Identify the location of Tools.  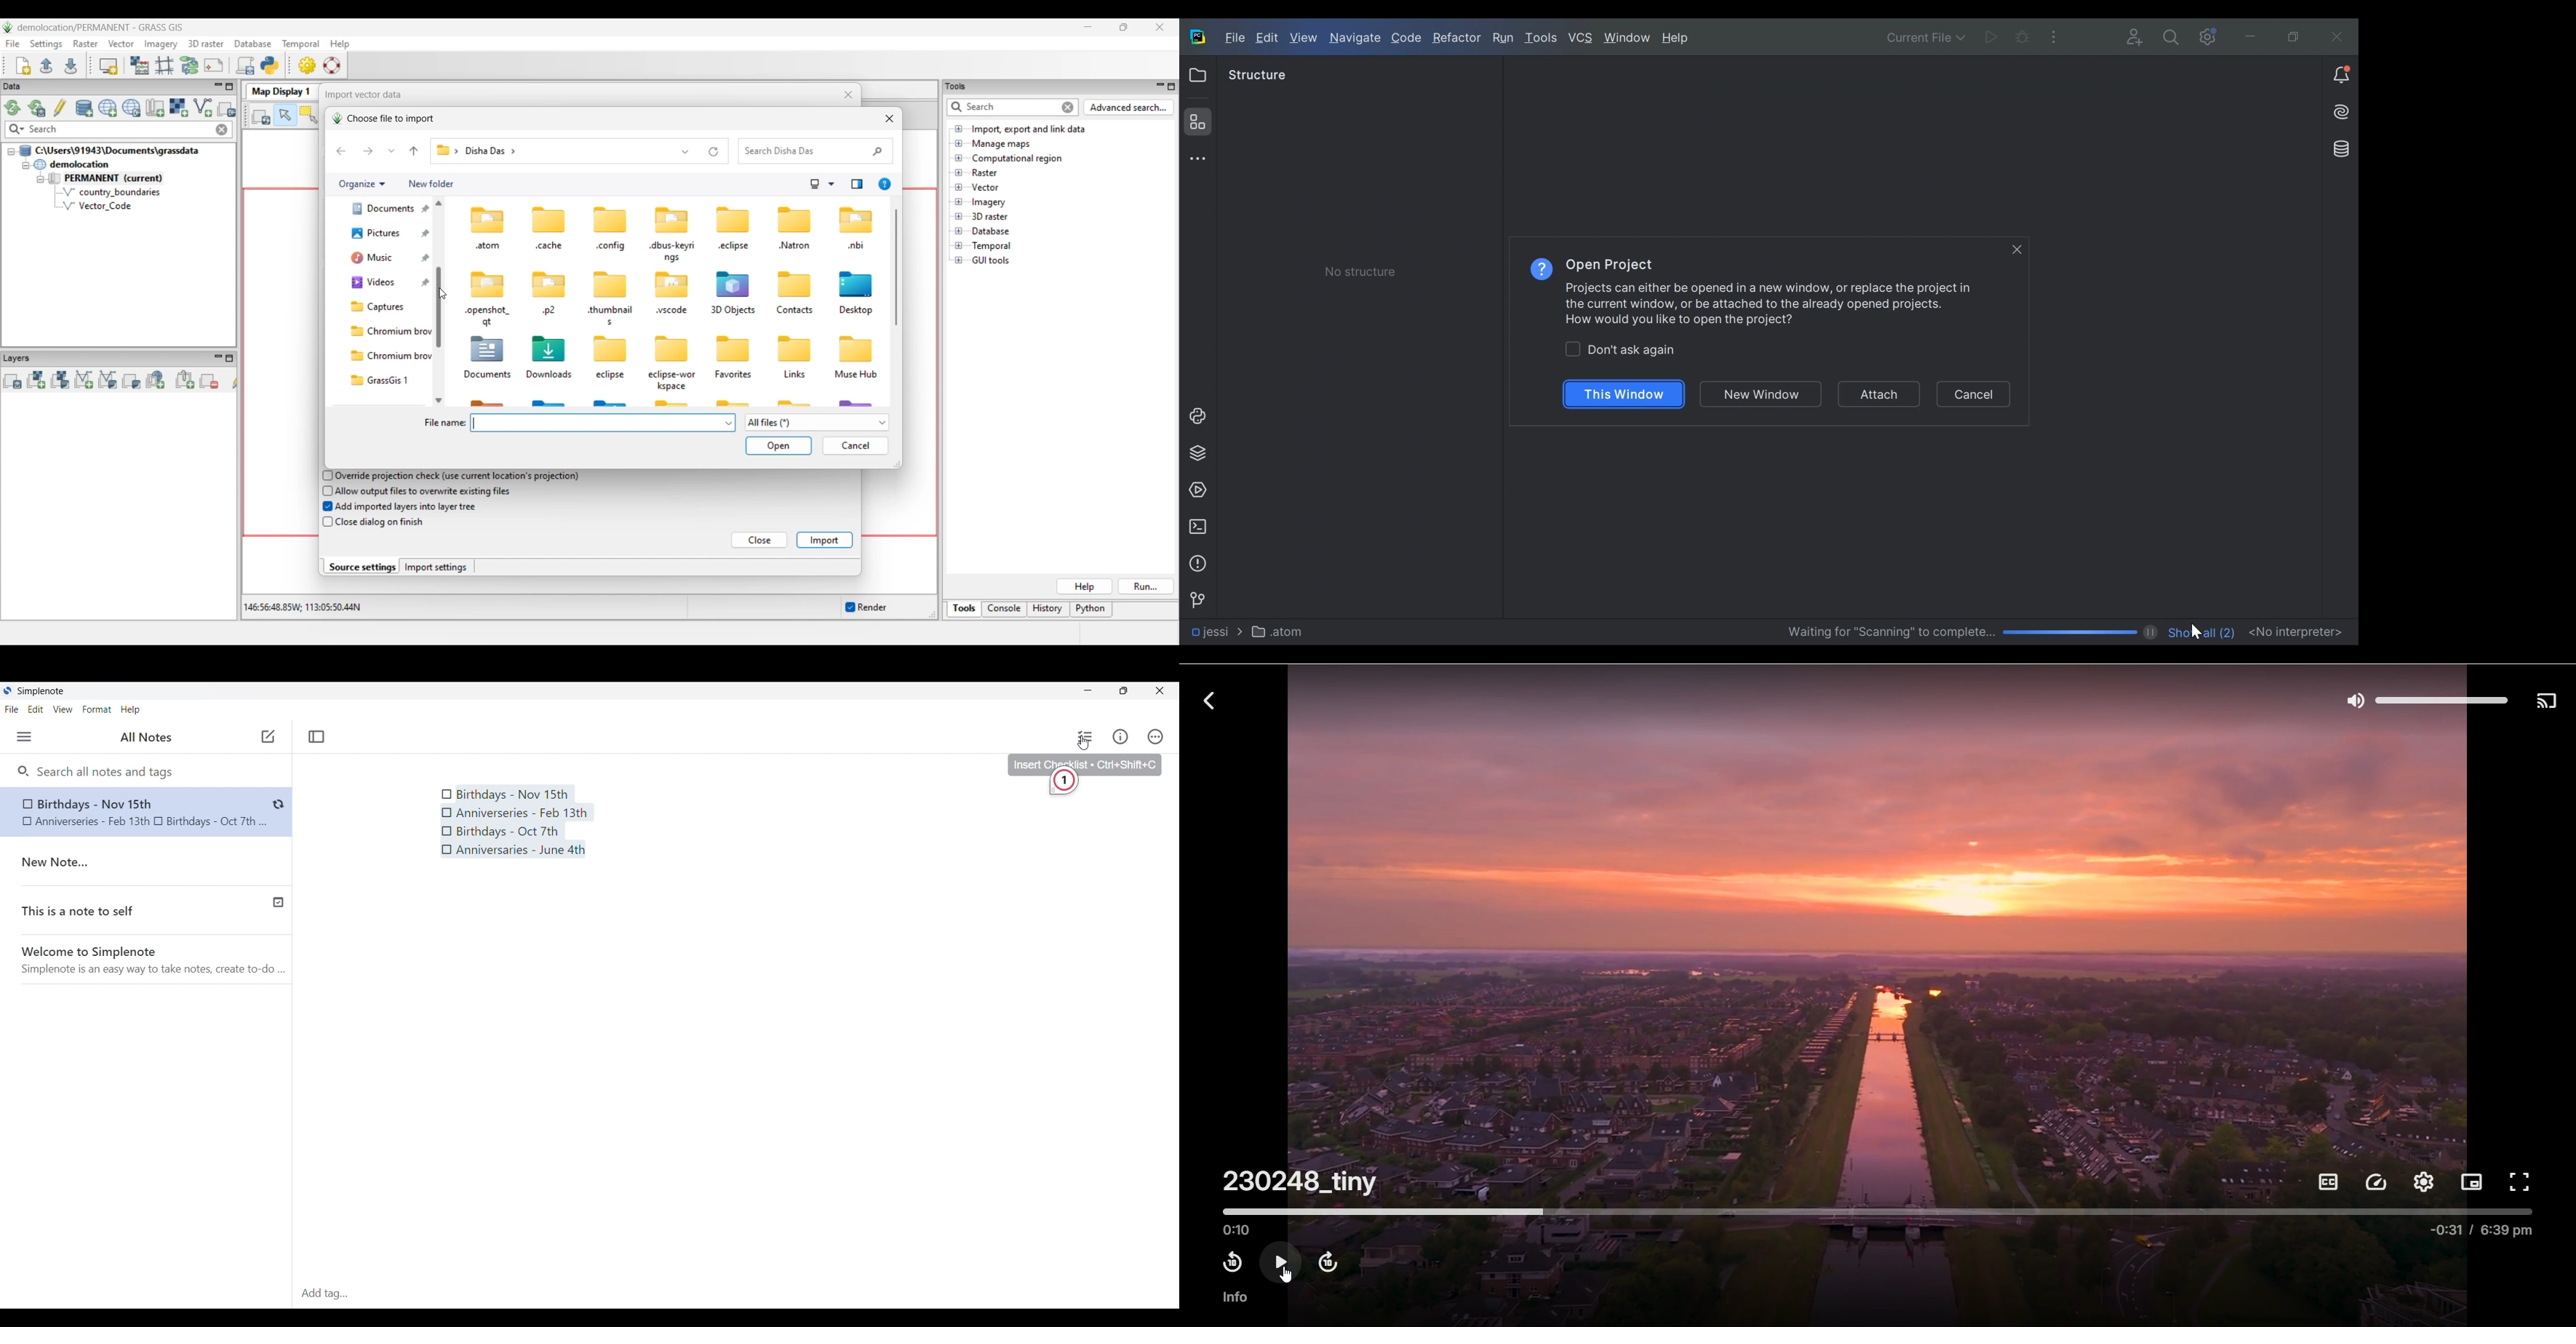
(1540, 37).